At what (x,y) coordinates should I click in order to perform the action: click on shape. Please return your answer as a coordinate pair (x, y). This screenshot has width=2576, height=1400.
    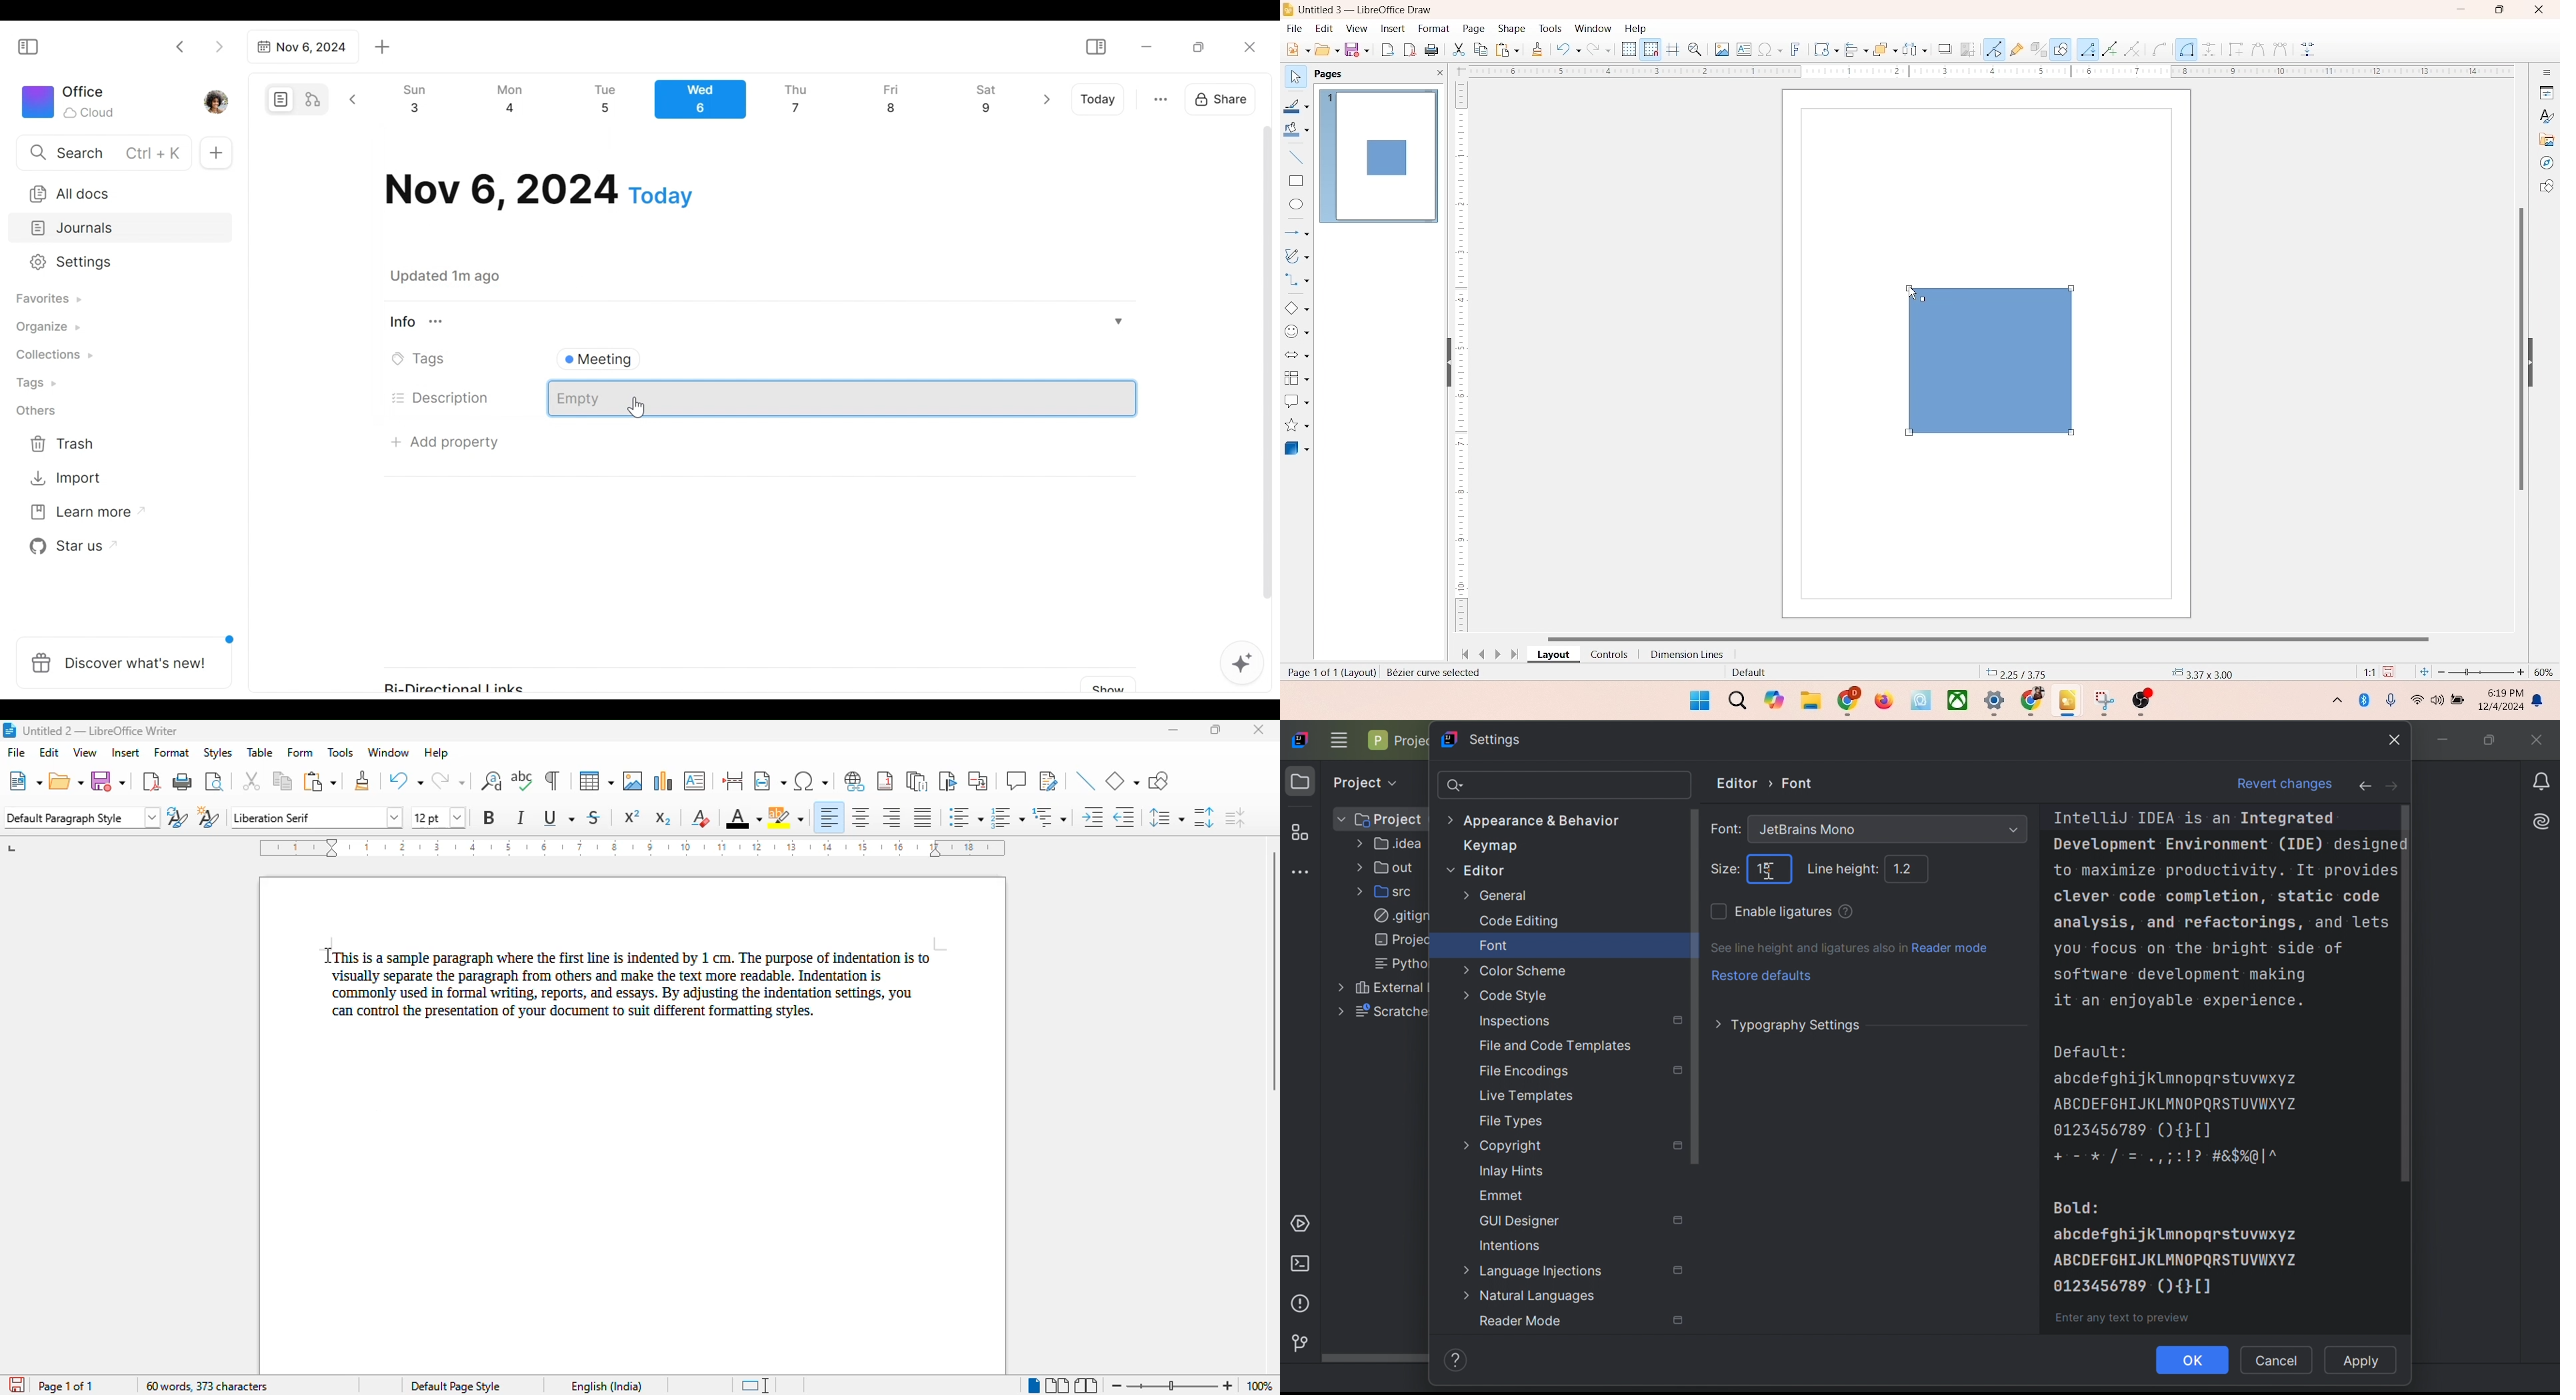
    Looking at the image, I should click on (1511, 28).